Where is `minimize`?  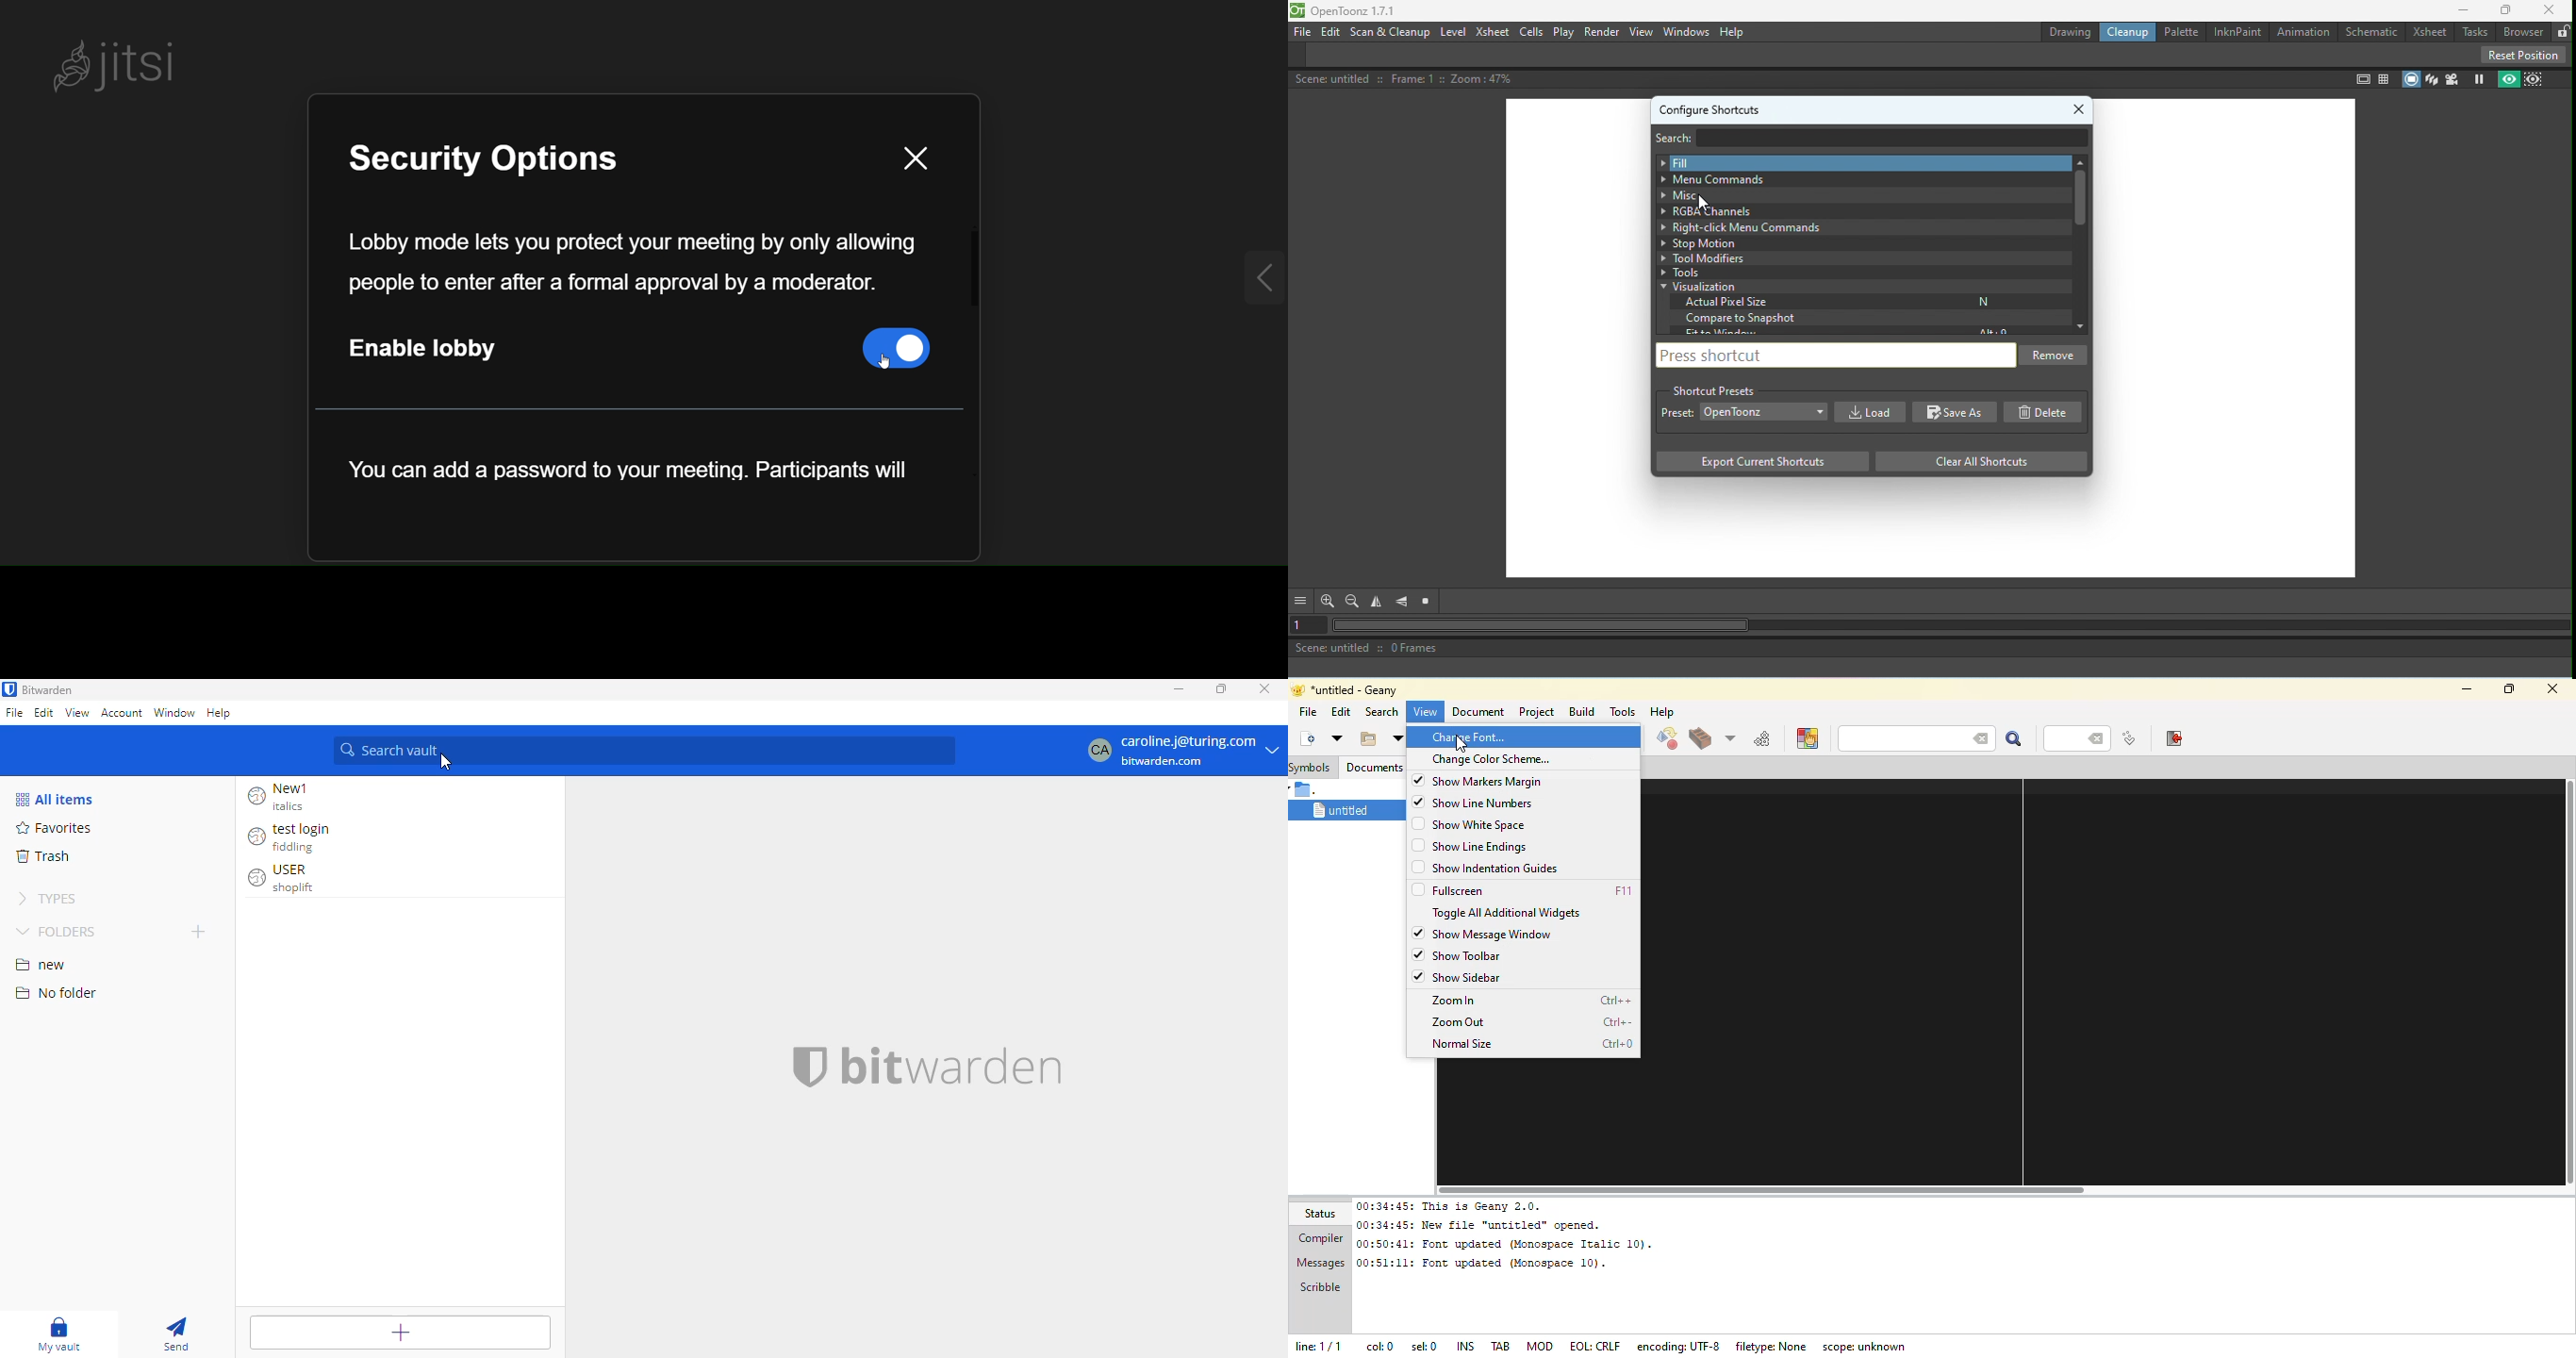 minimize is located at coordinates (2464, 688).